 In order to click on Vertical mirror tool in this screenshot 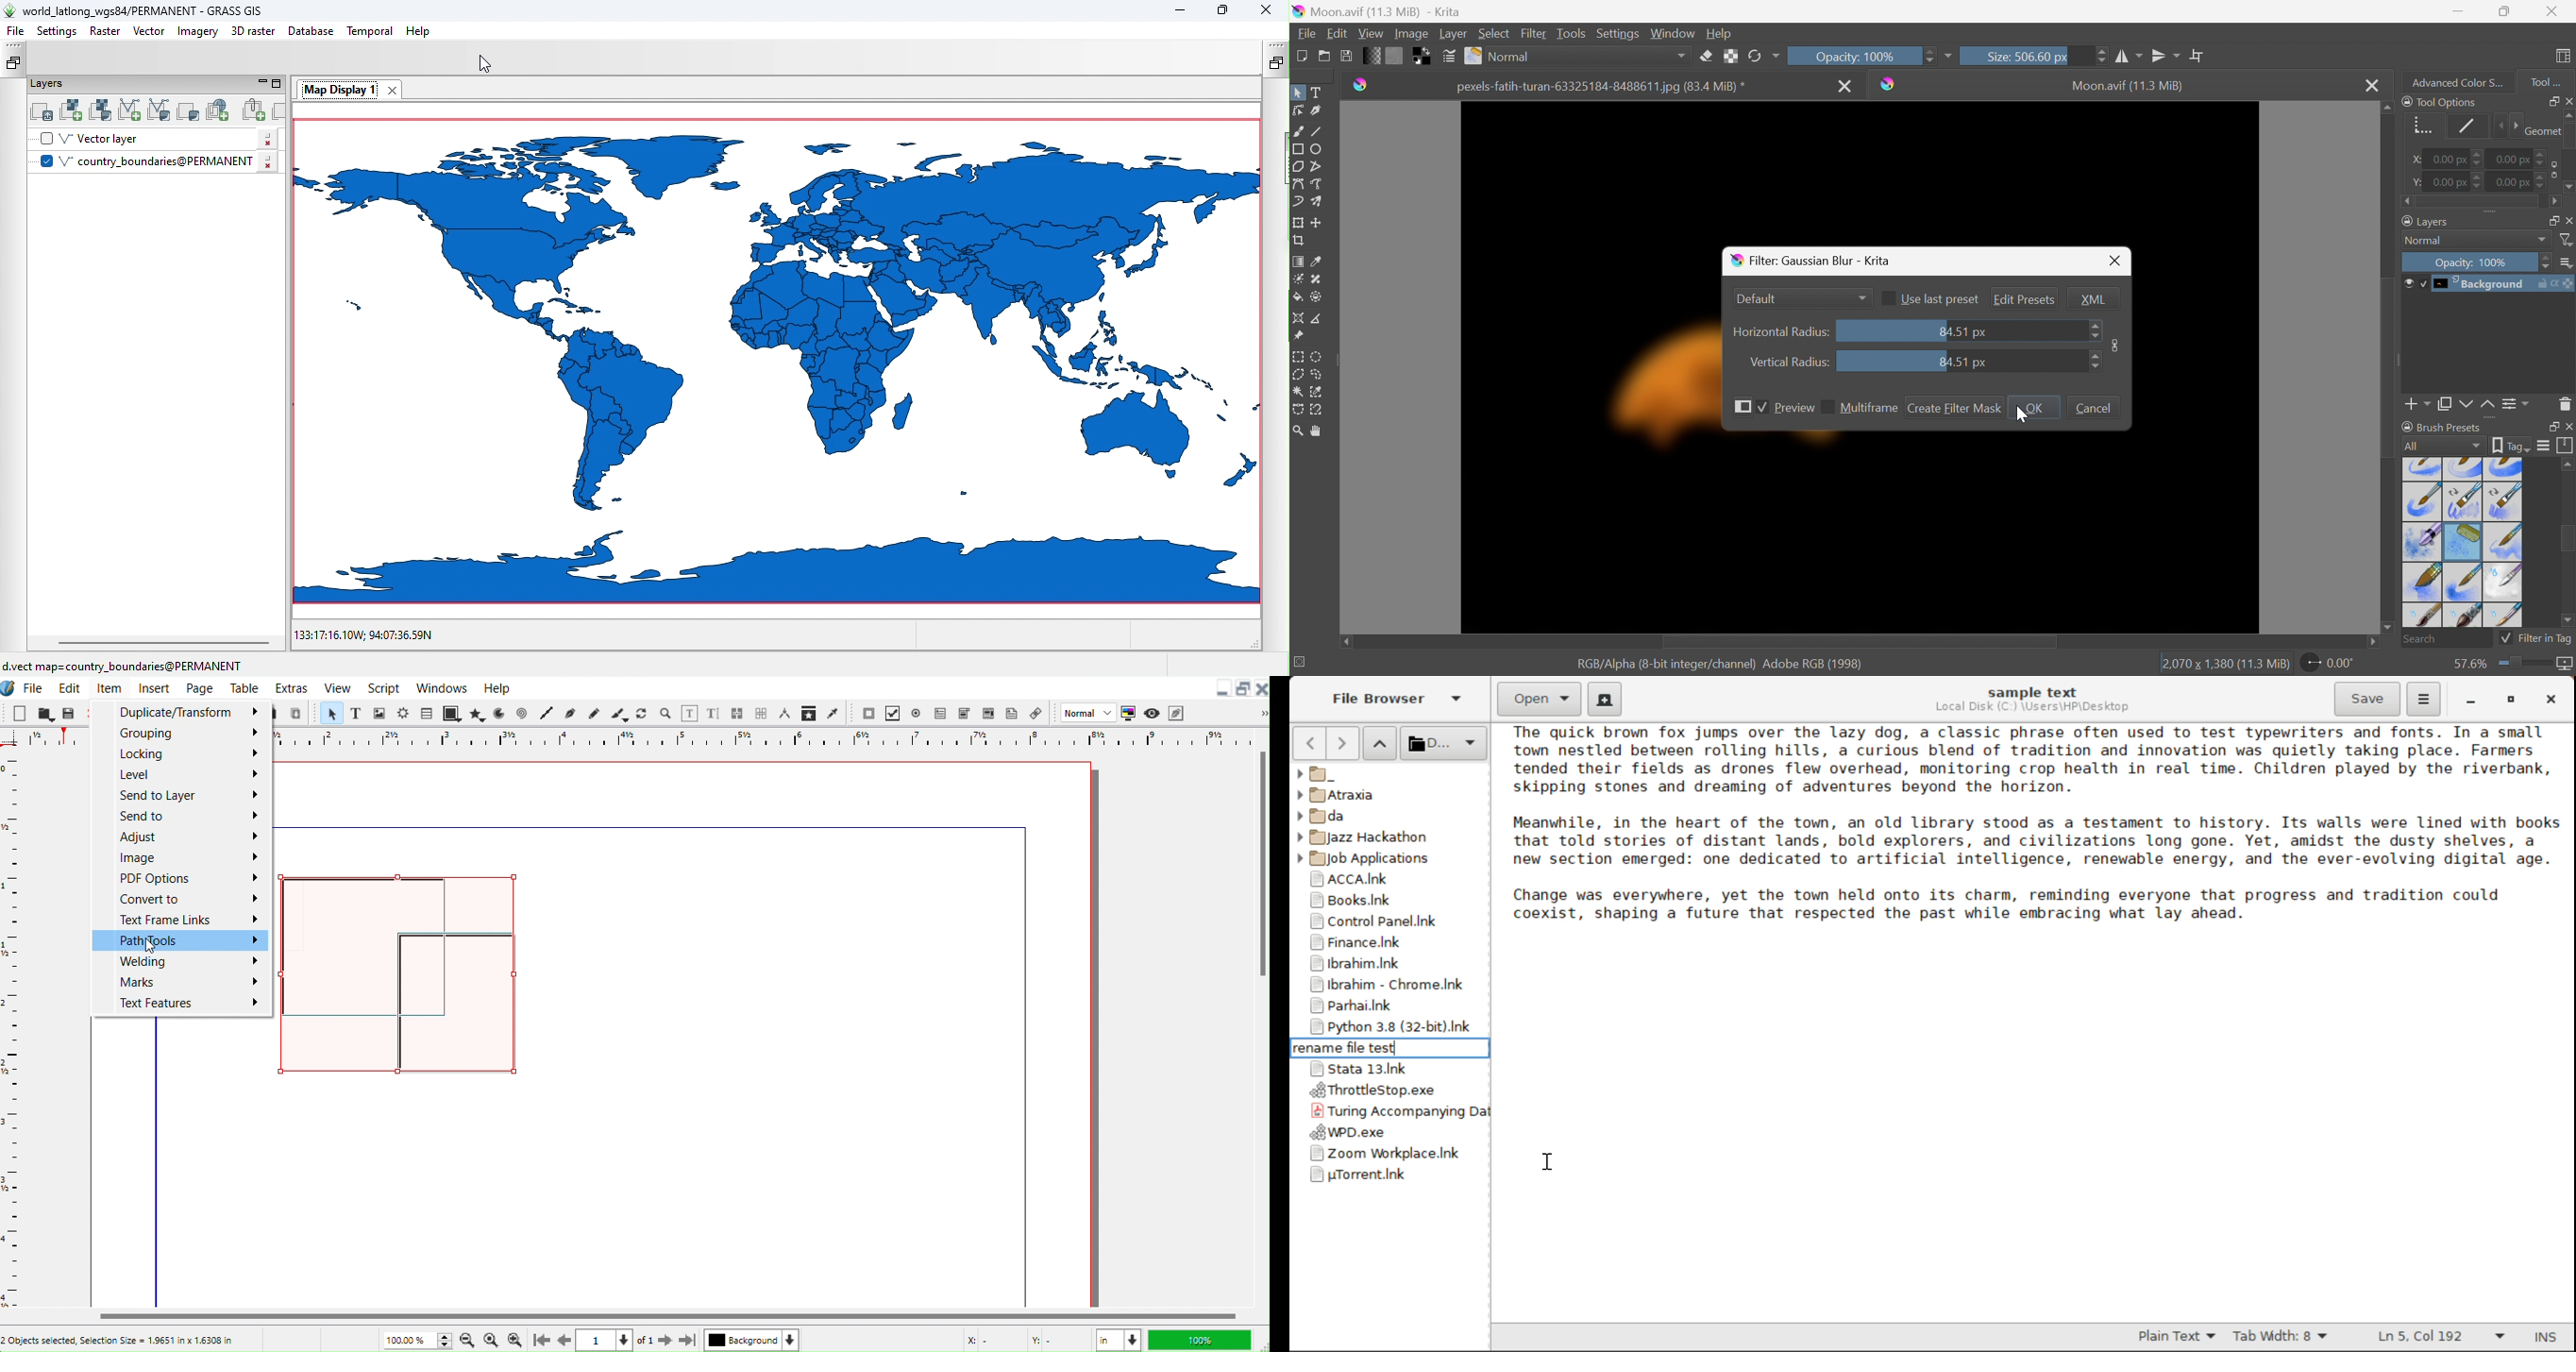, I will do `click(2166, 56)`.